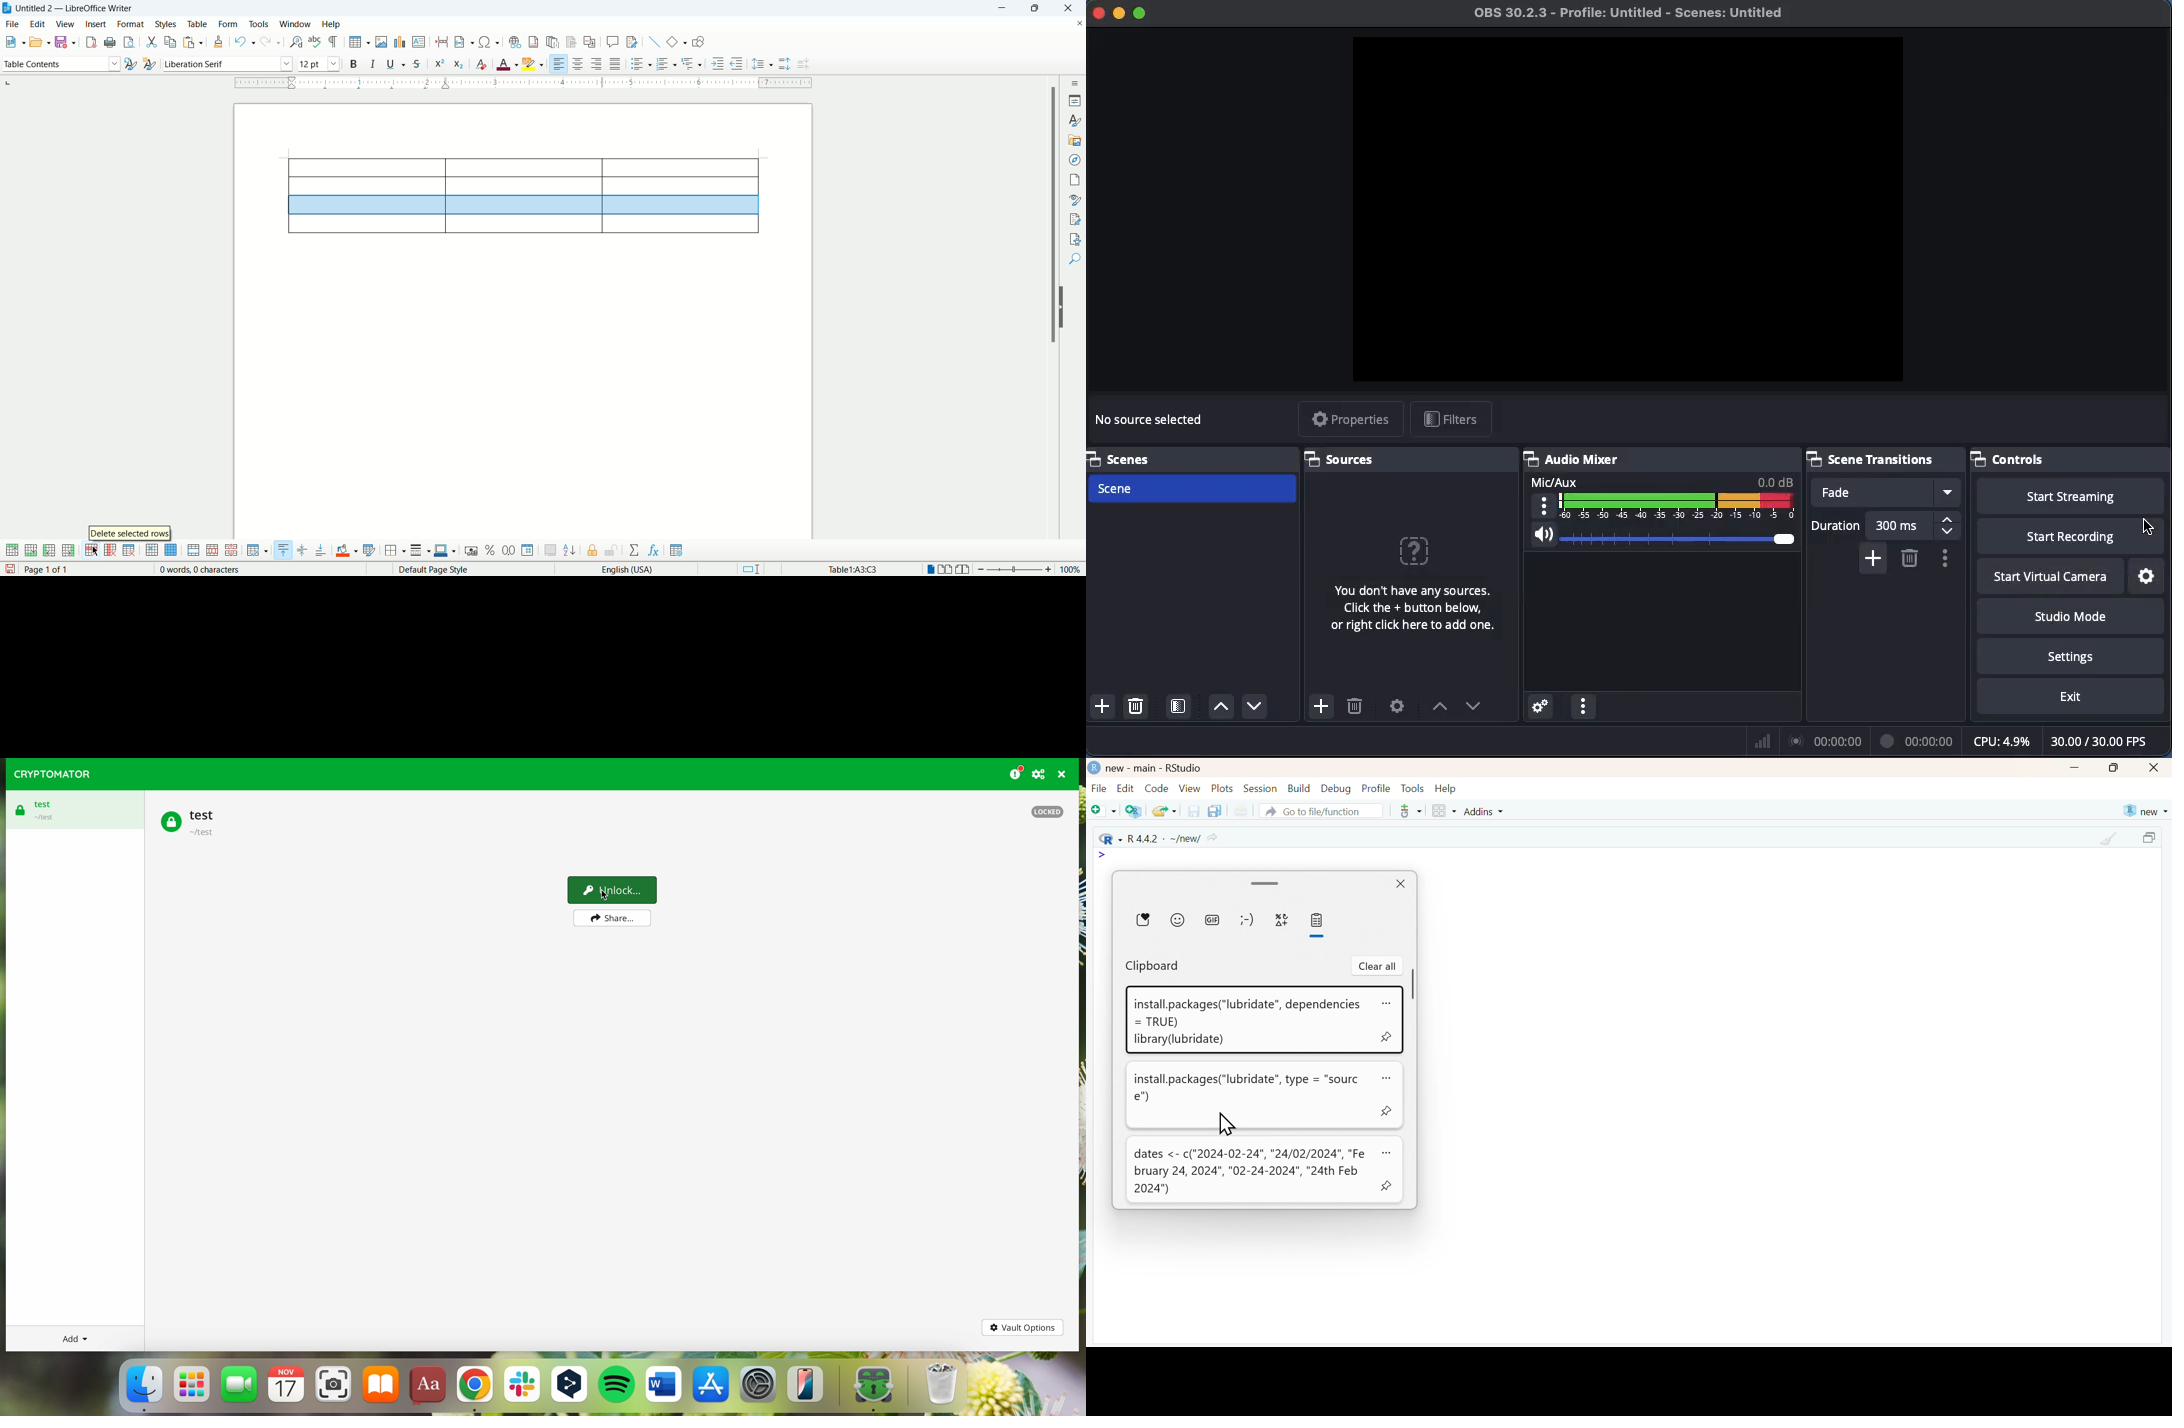 The width and height of the screenshot is (2184, 1428). What do you see at coordinates (515, 41) in the screenshot?
I see `insert hyperlink` at bounding box center [515, 41].